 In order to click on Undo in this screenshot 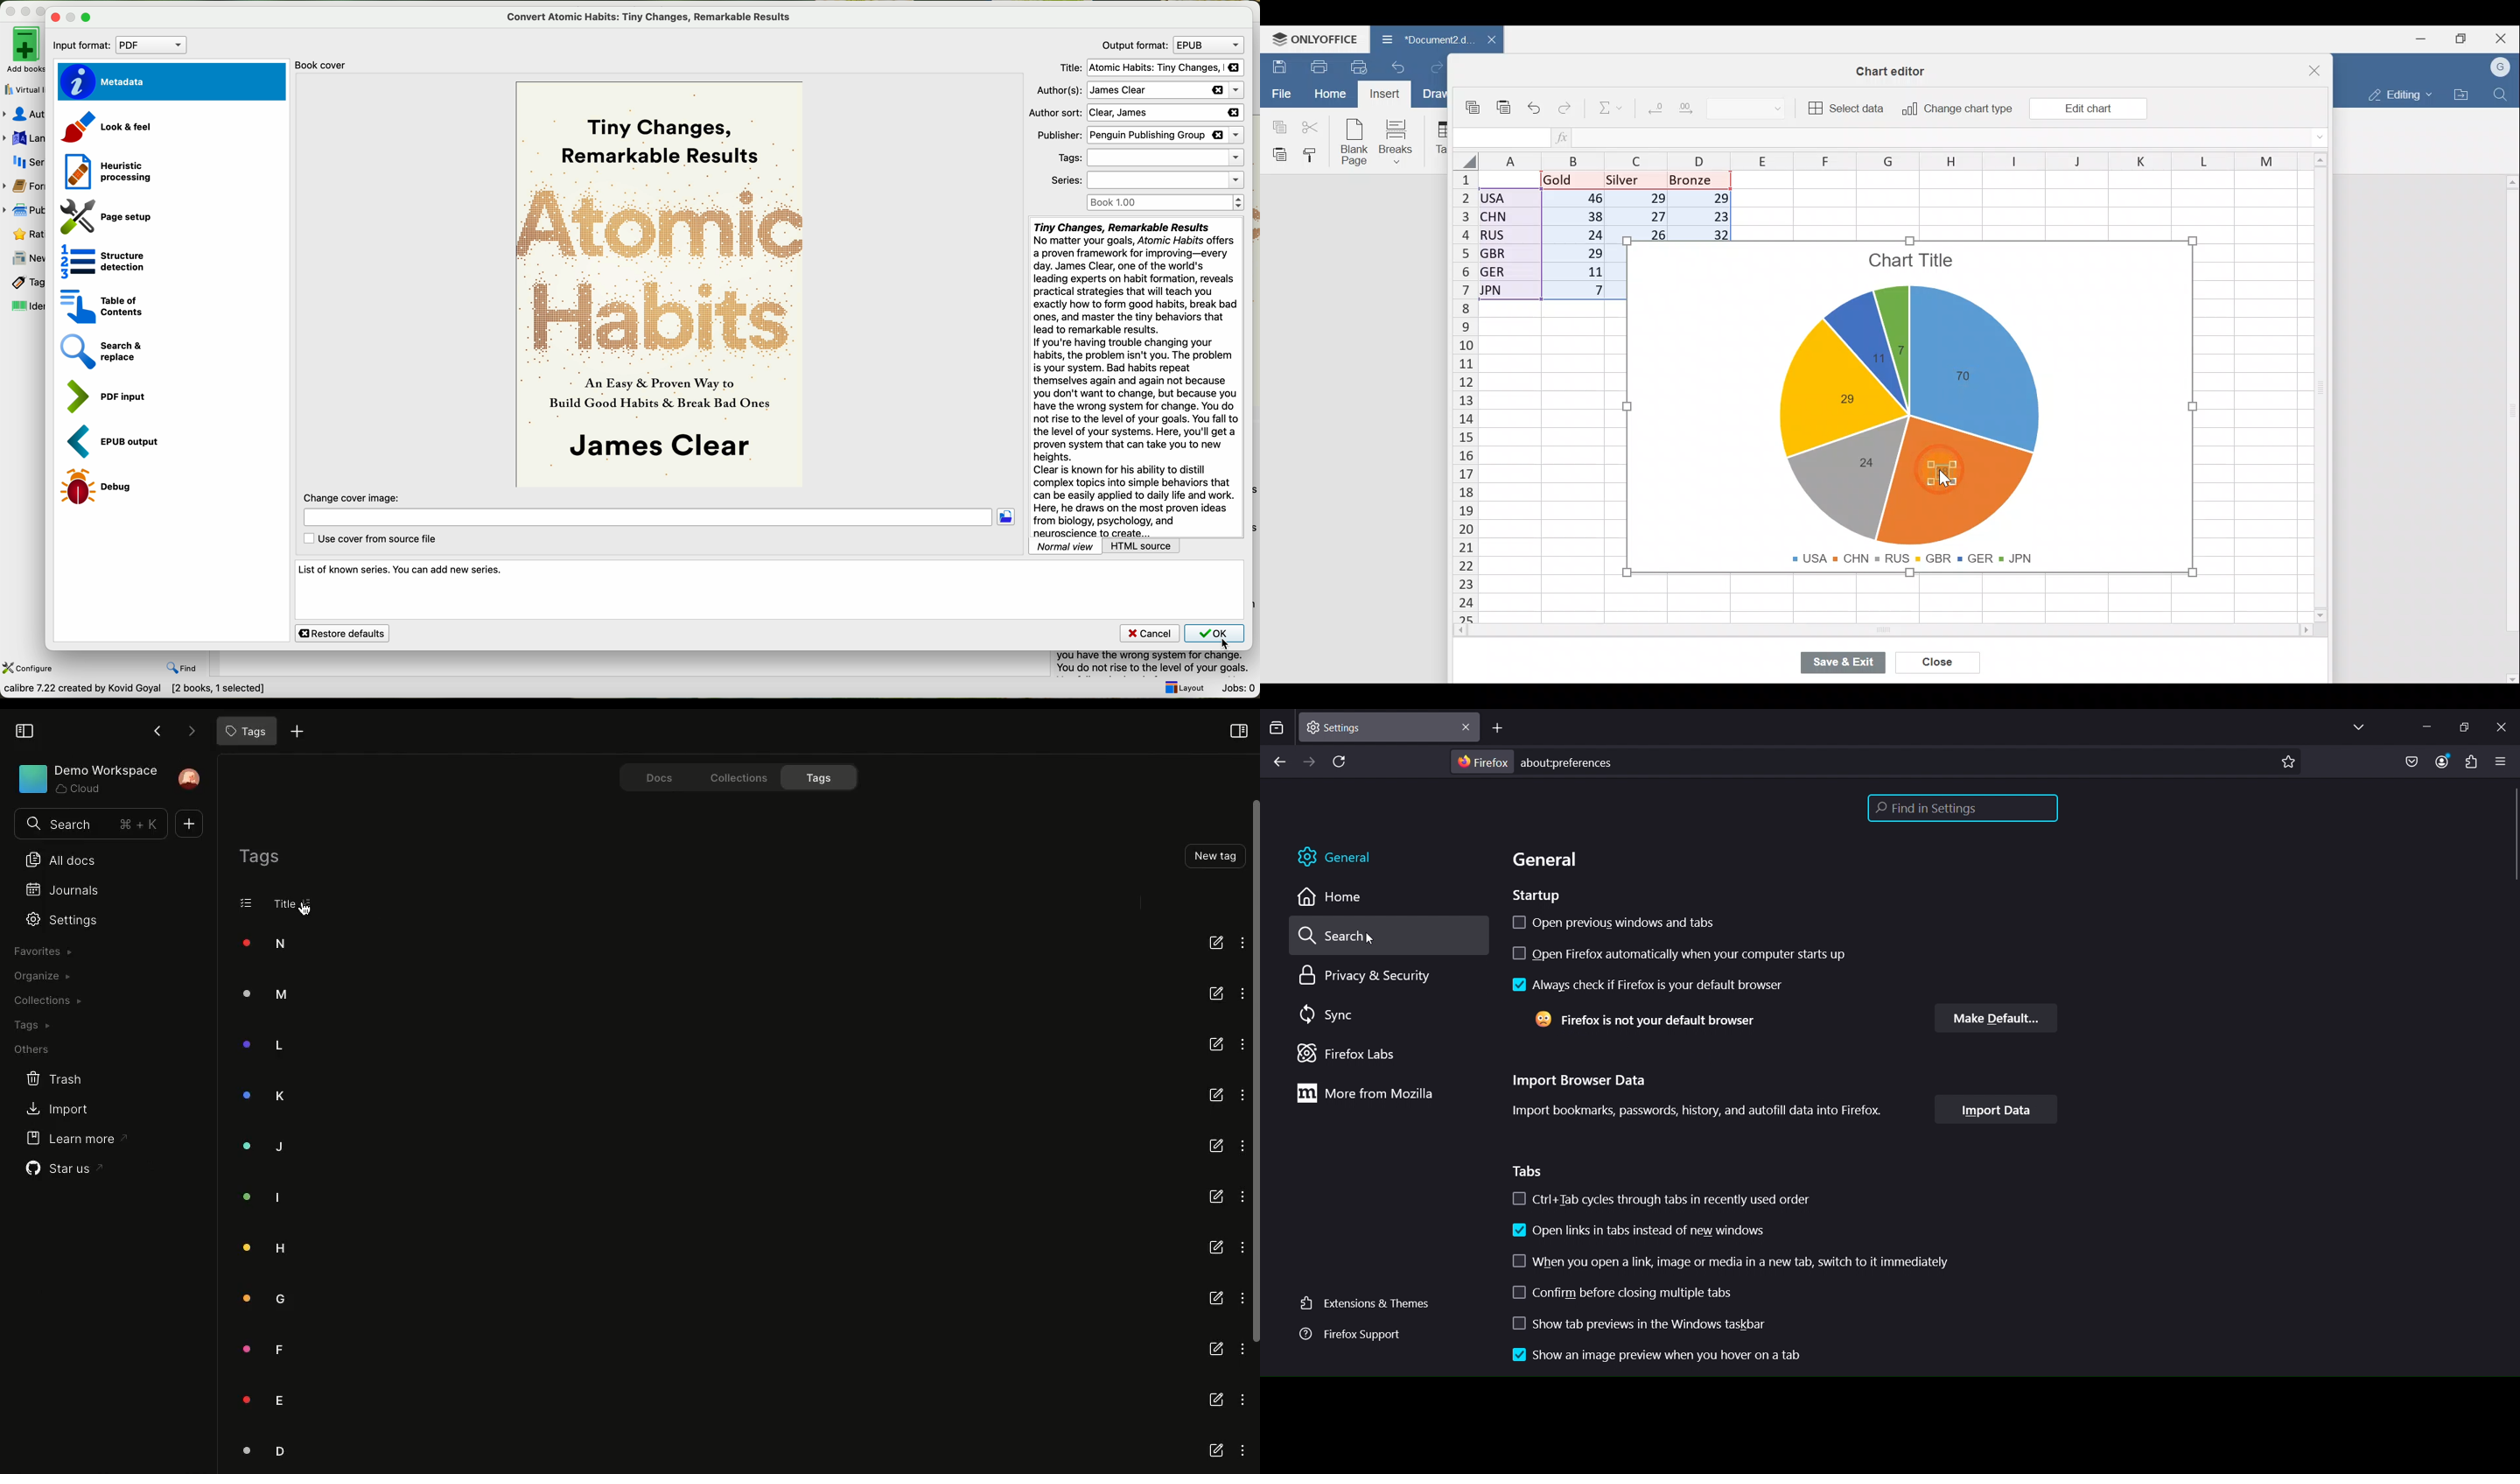, I will do `click(1537, 109)`.